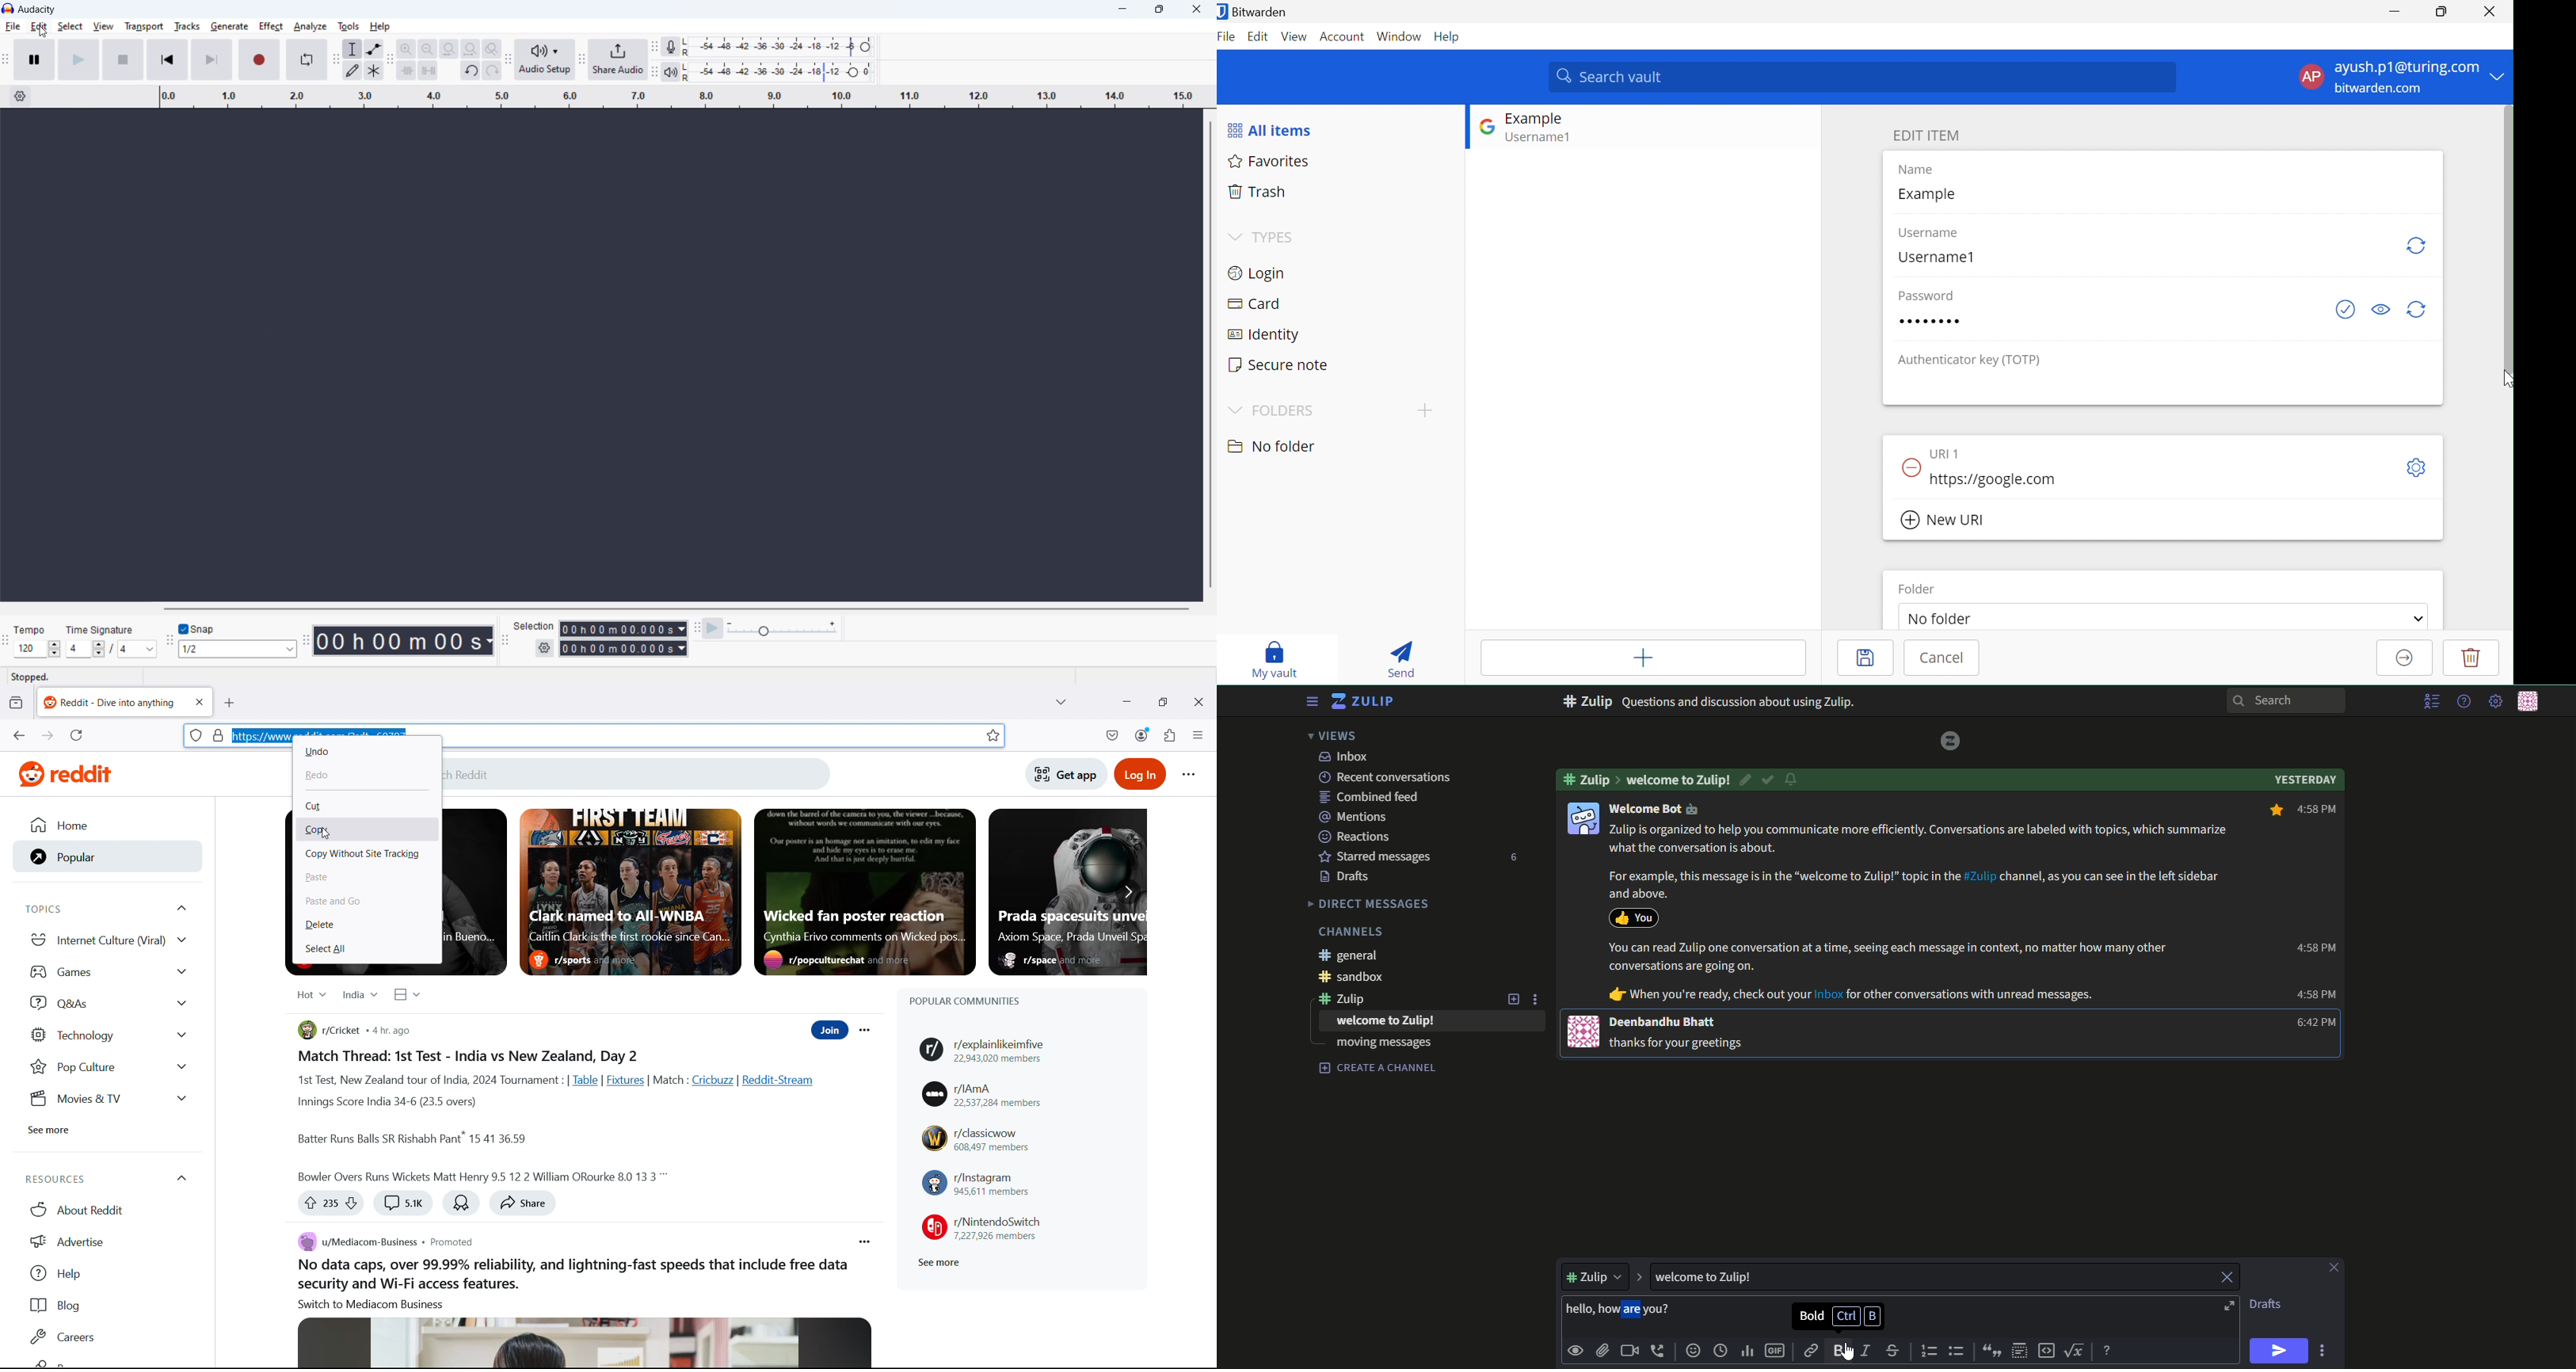 Image resolution: width=2576 pixels, height=1372 pixels. I want to click on EDIT ITEM, so click(1928, 136).